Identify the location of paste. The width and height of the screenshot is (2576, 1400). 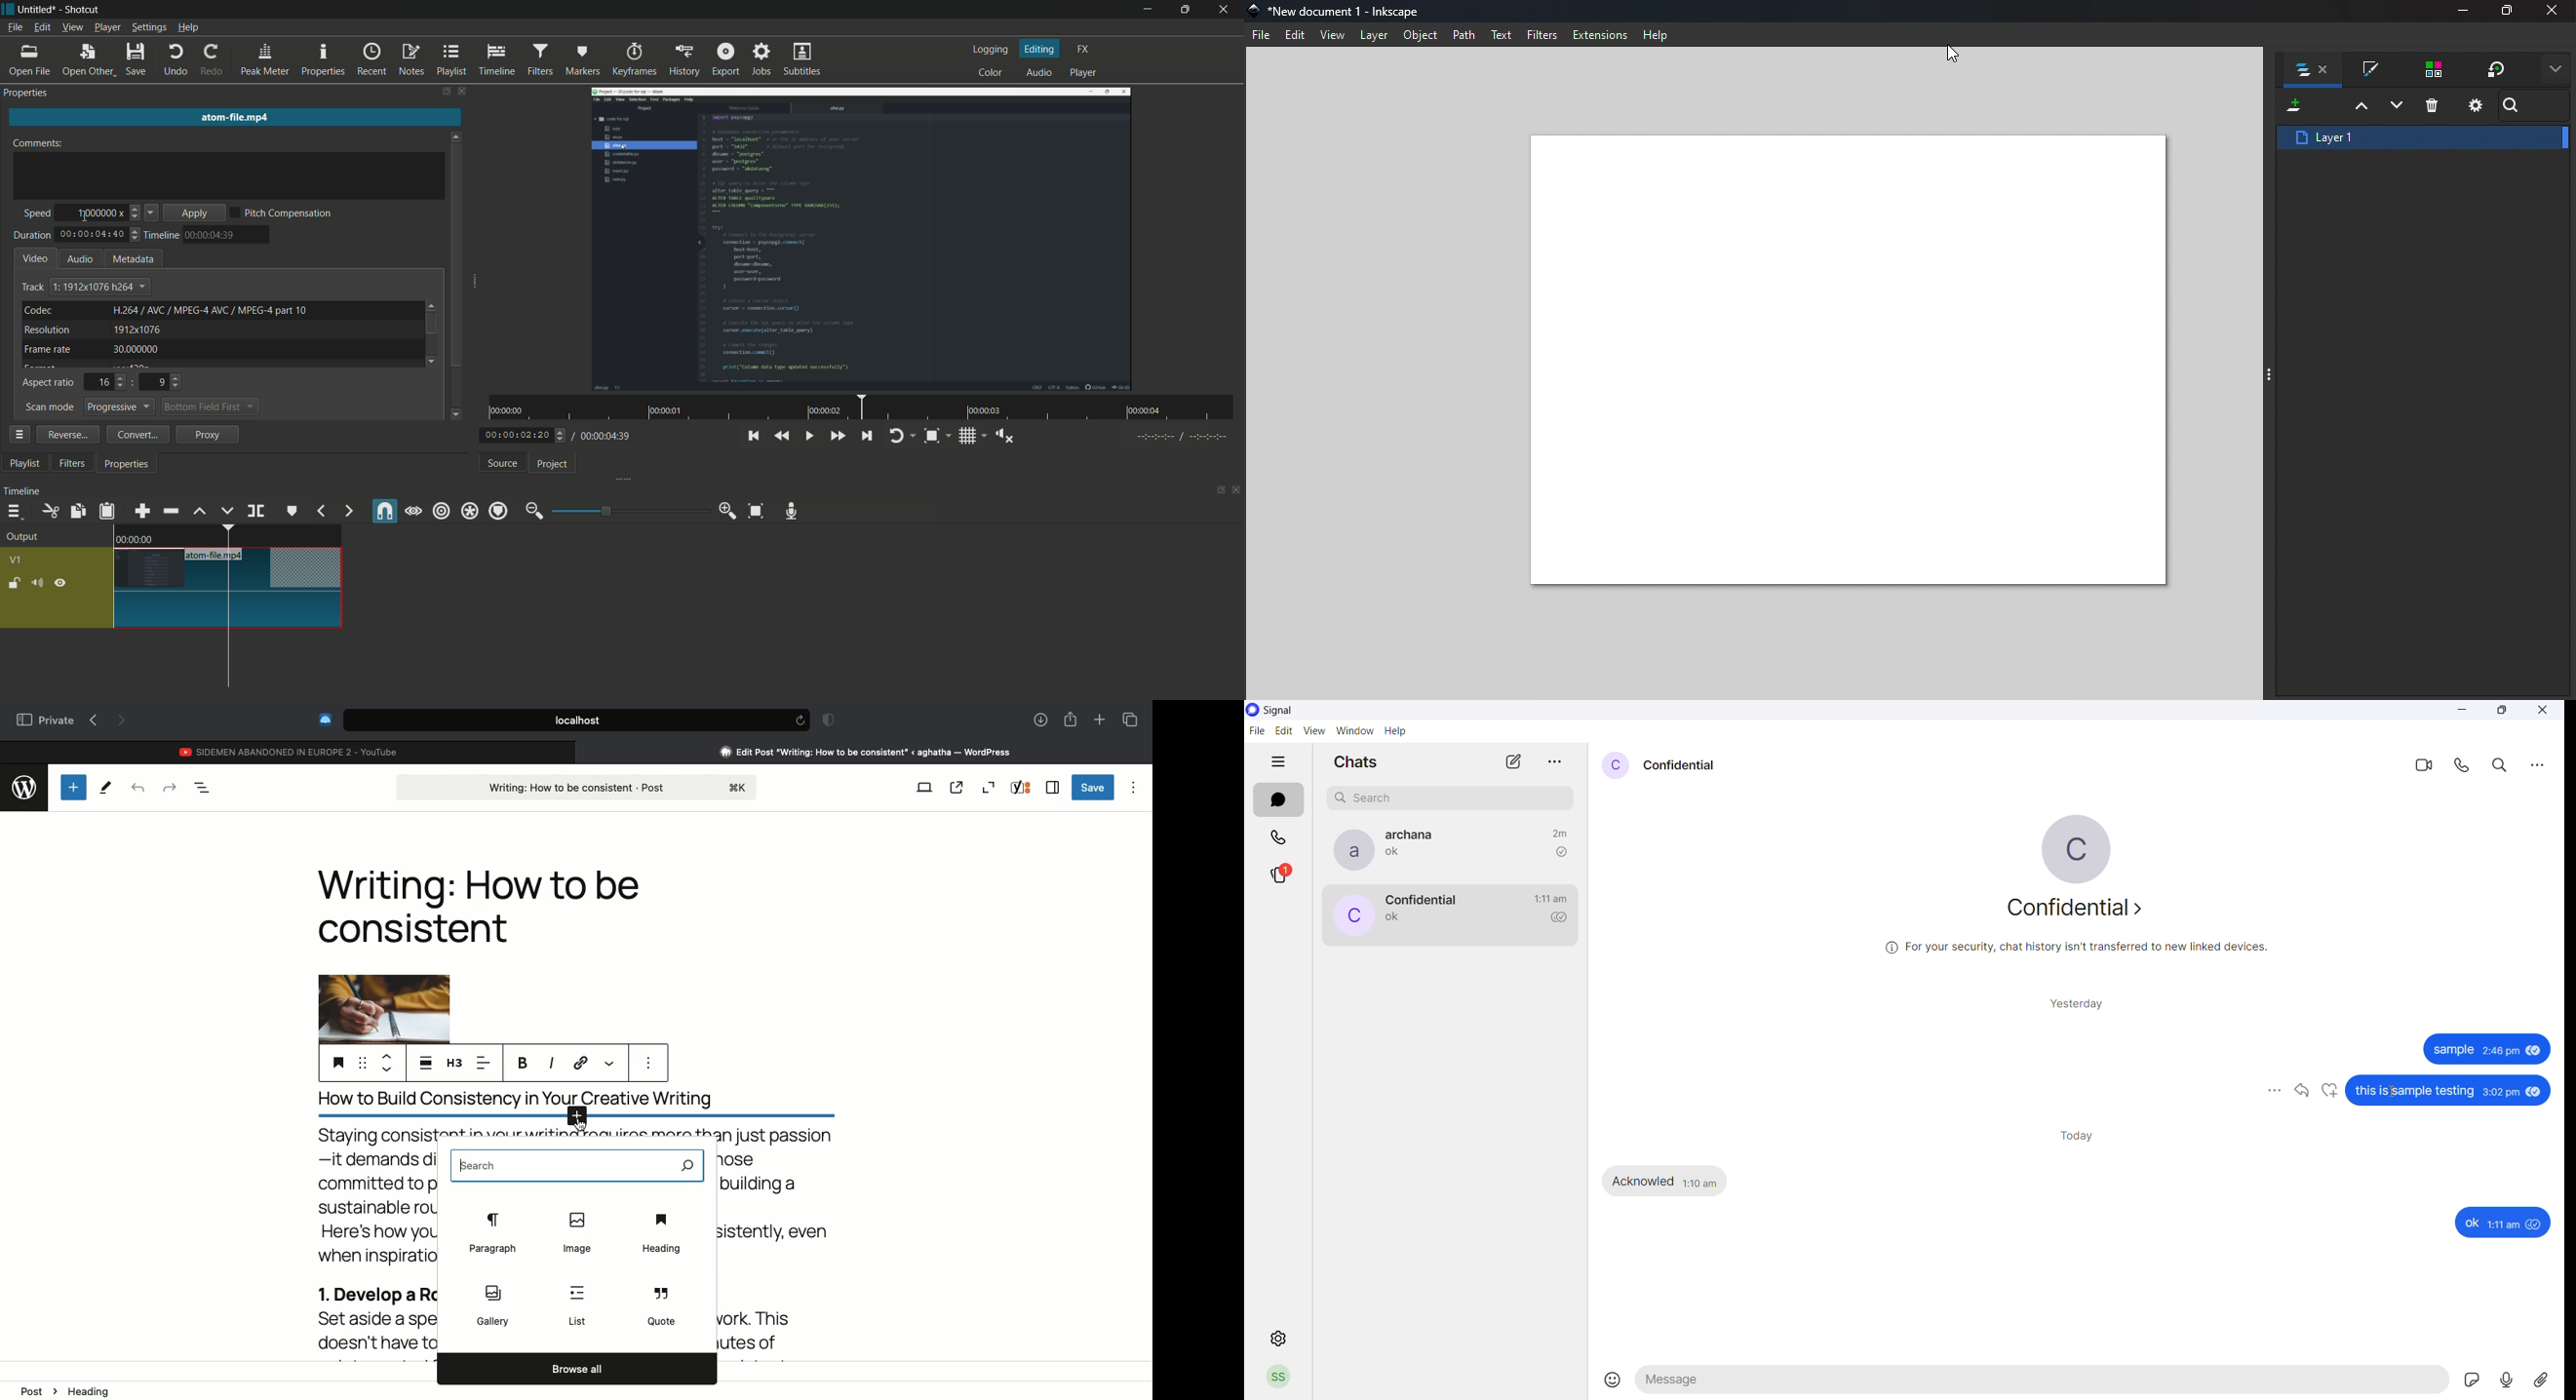
(106, 511).